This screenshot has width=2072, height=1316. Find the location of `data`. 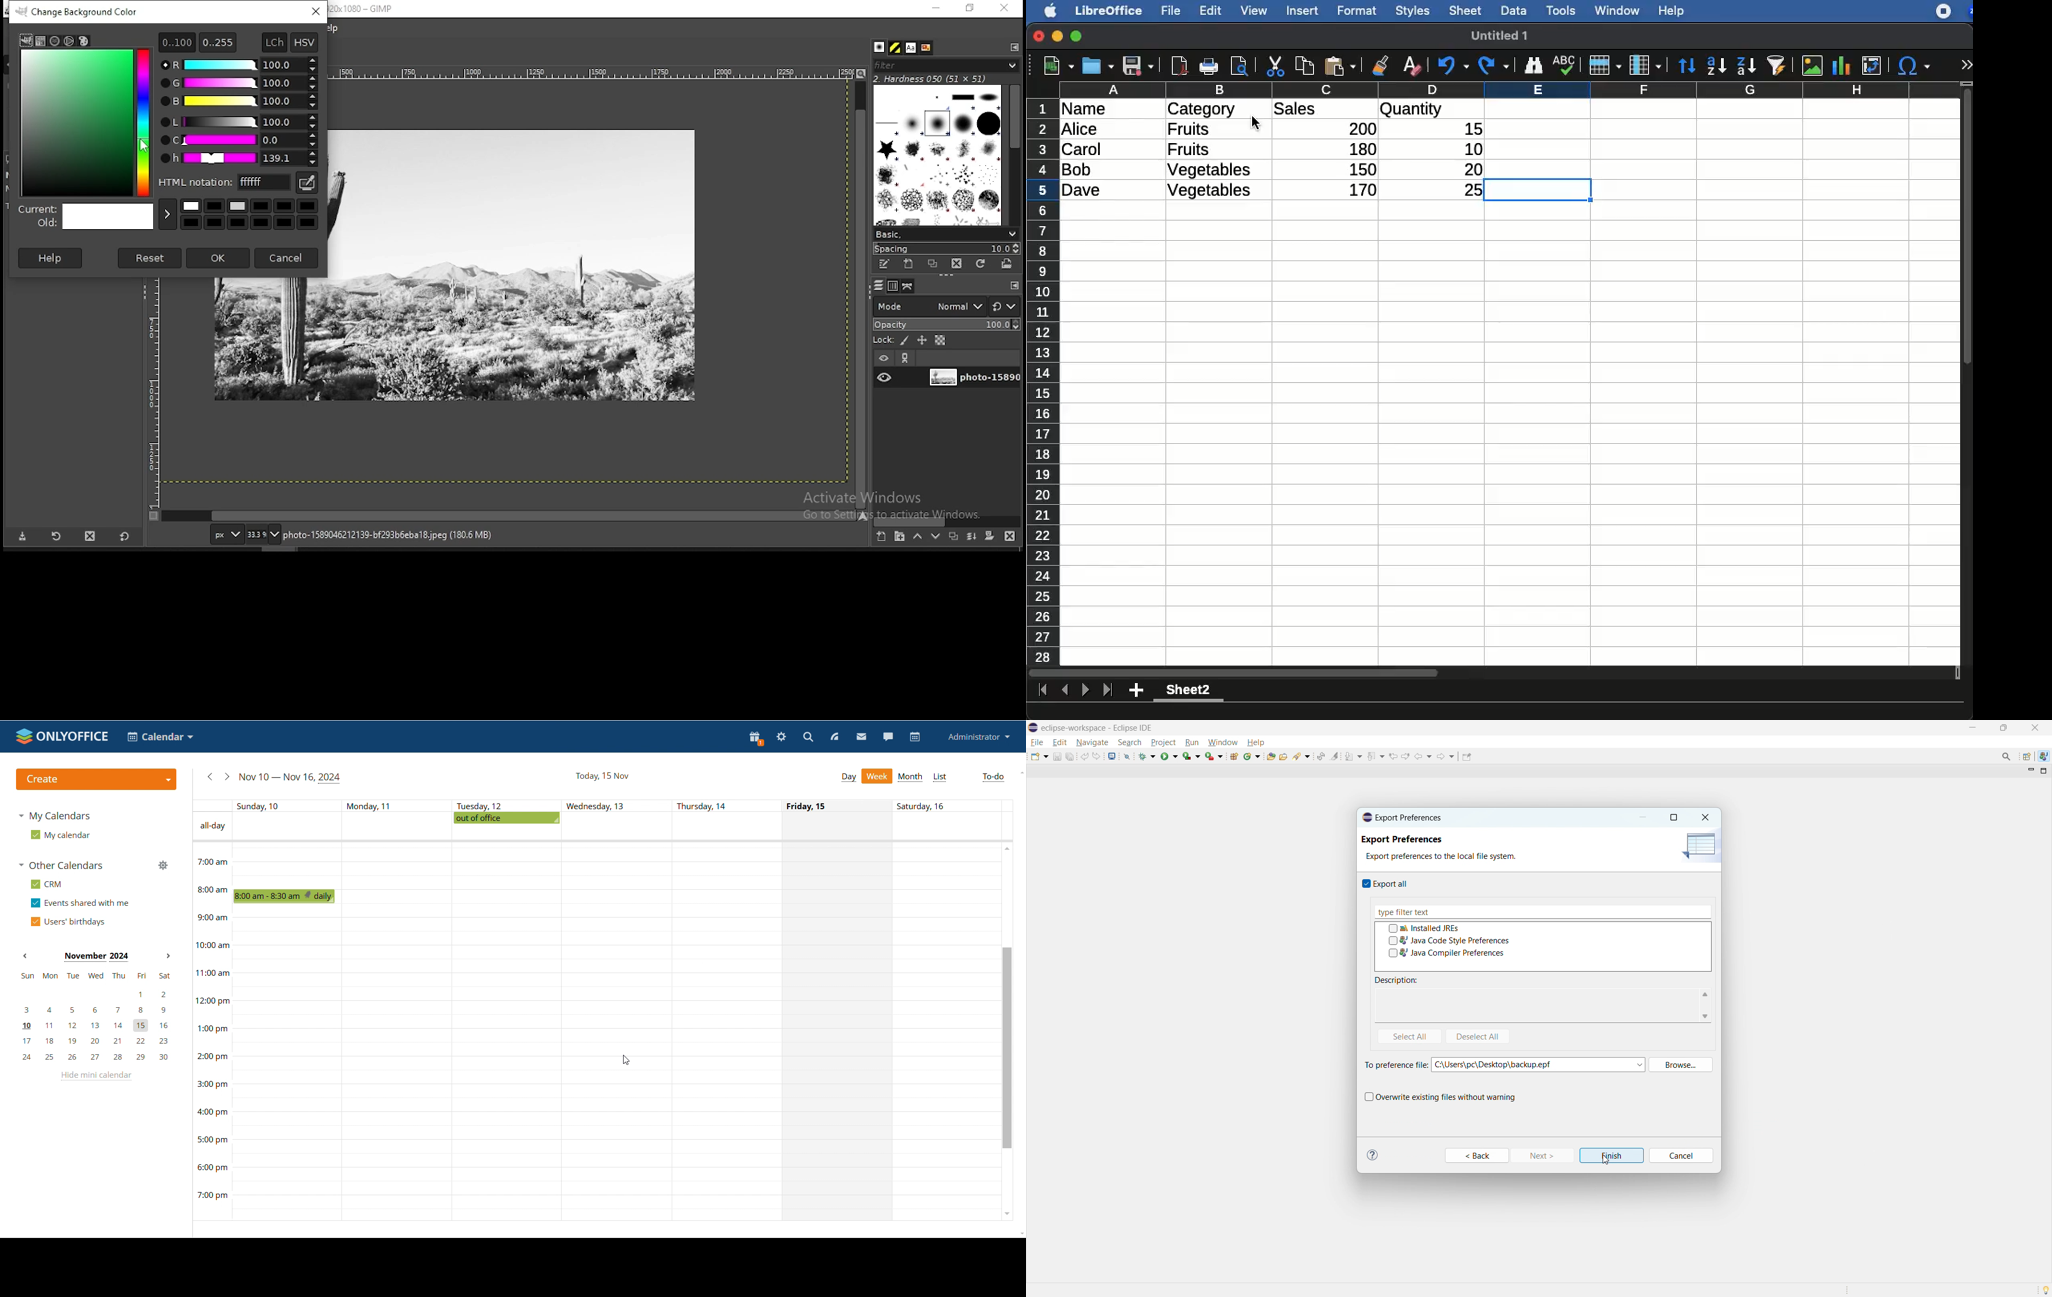

data is located at coordinates (1513, 8).